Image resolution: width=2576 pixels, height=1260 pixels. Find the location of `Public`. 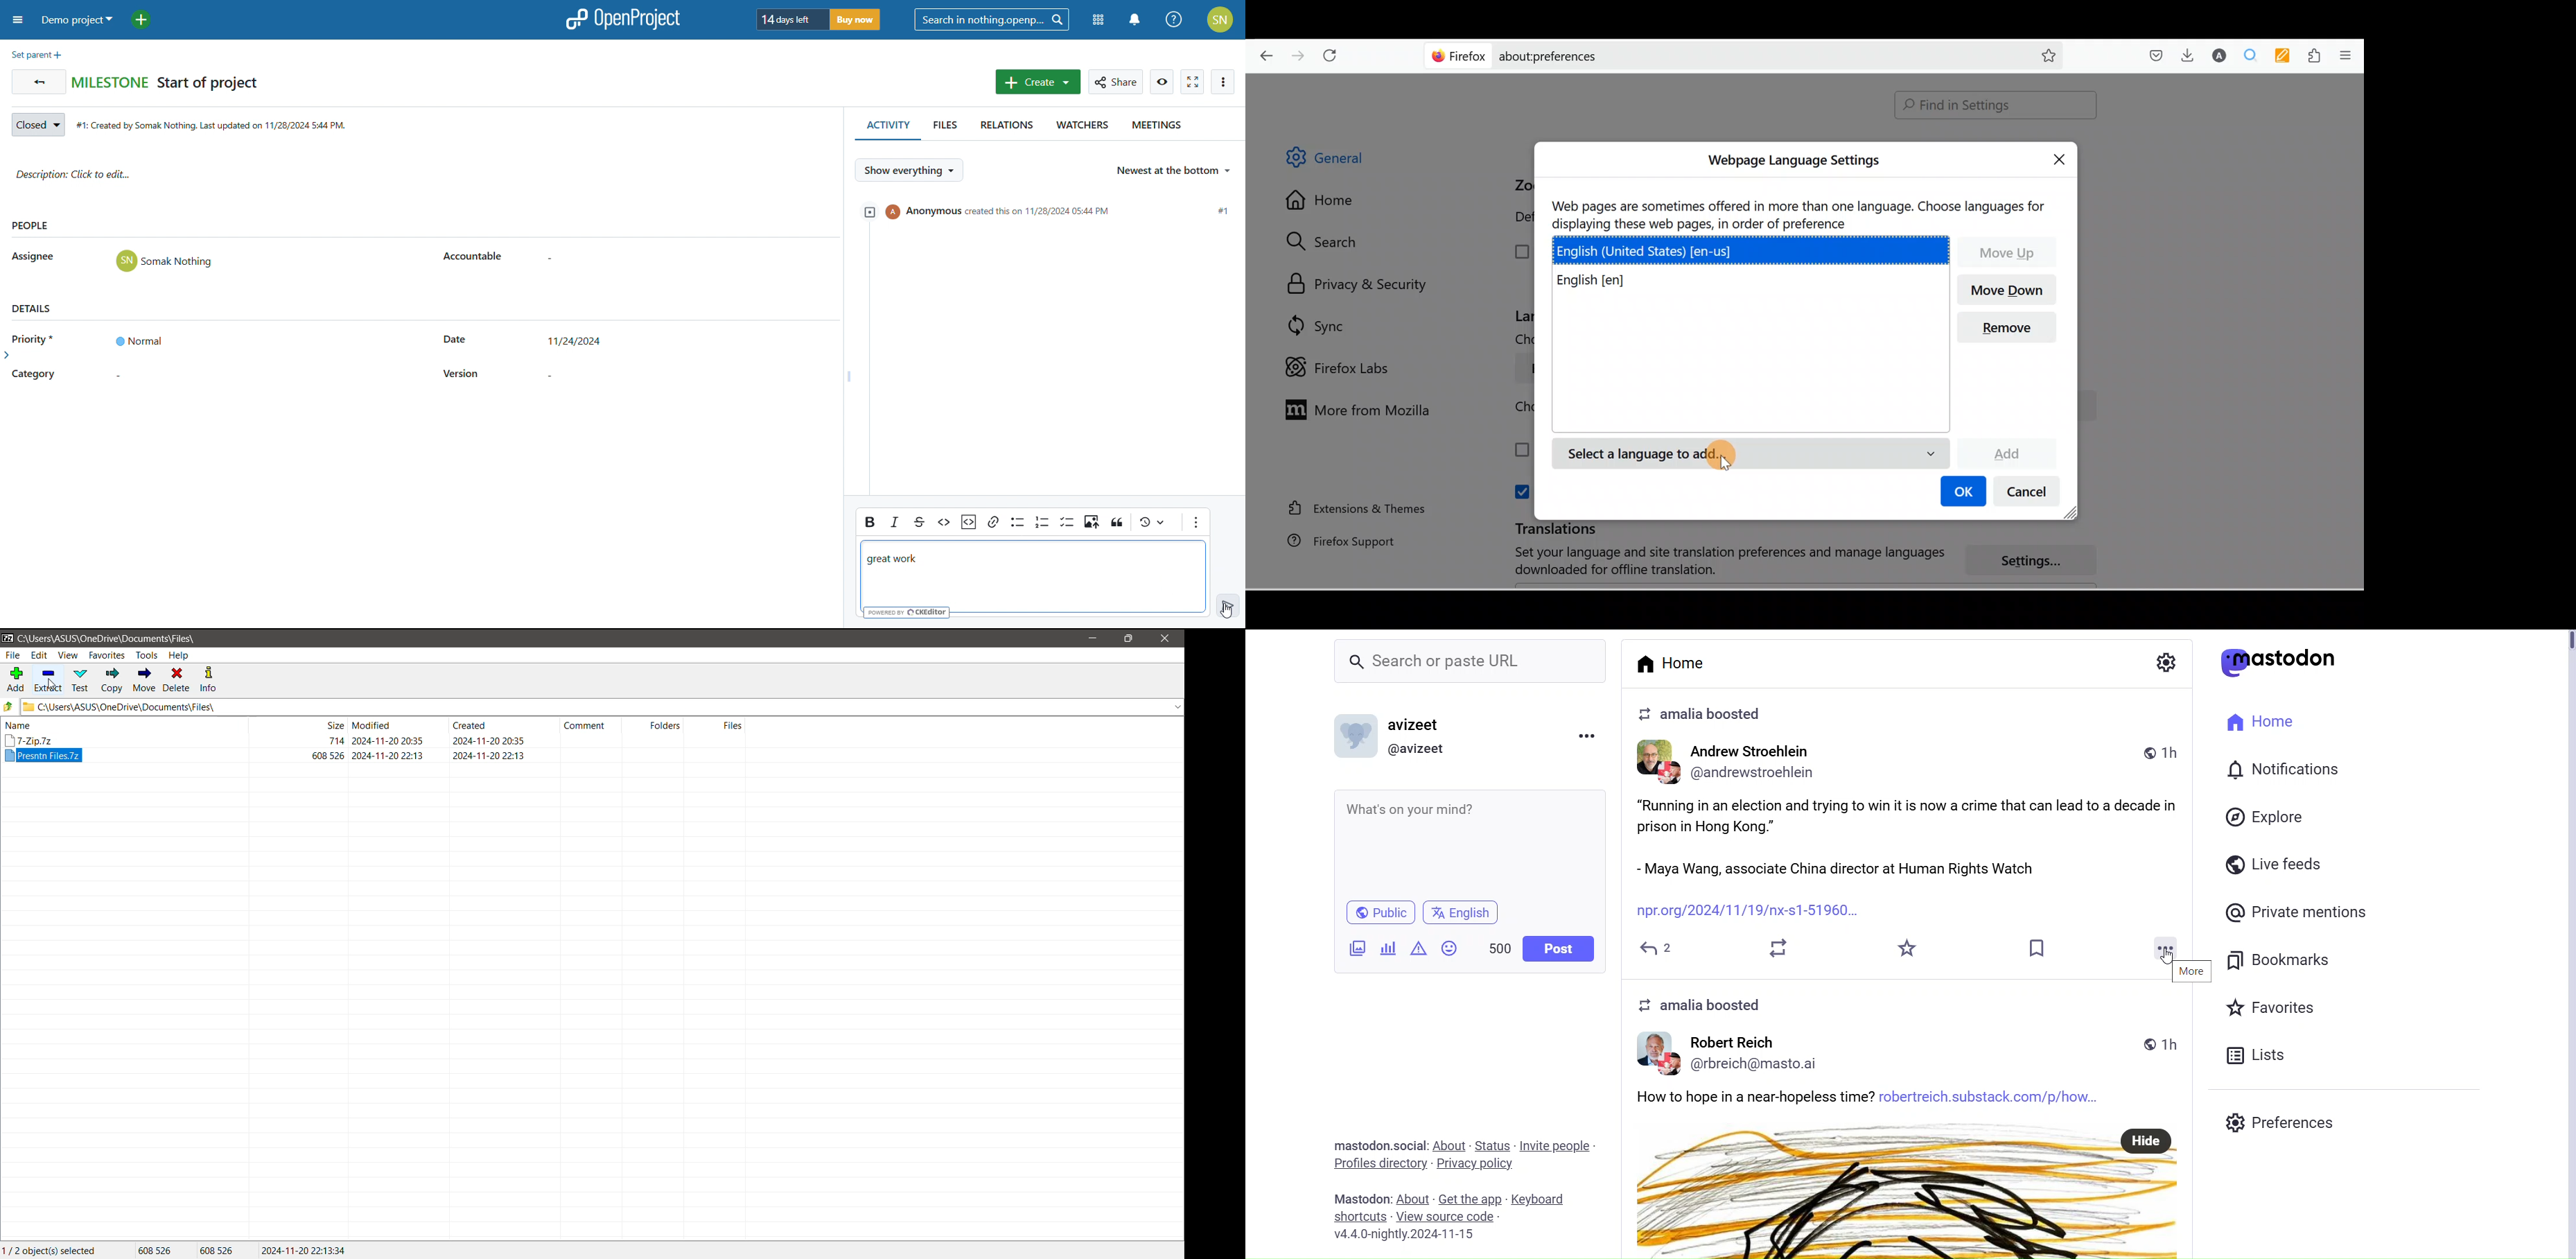

Public is located at coordinates (1378, 912).